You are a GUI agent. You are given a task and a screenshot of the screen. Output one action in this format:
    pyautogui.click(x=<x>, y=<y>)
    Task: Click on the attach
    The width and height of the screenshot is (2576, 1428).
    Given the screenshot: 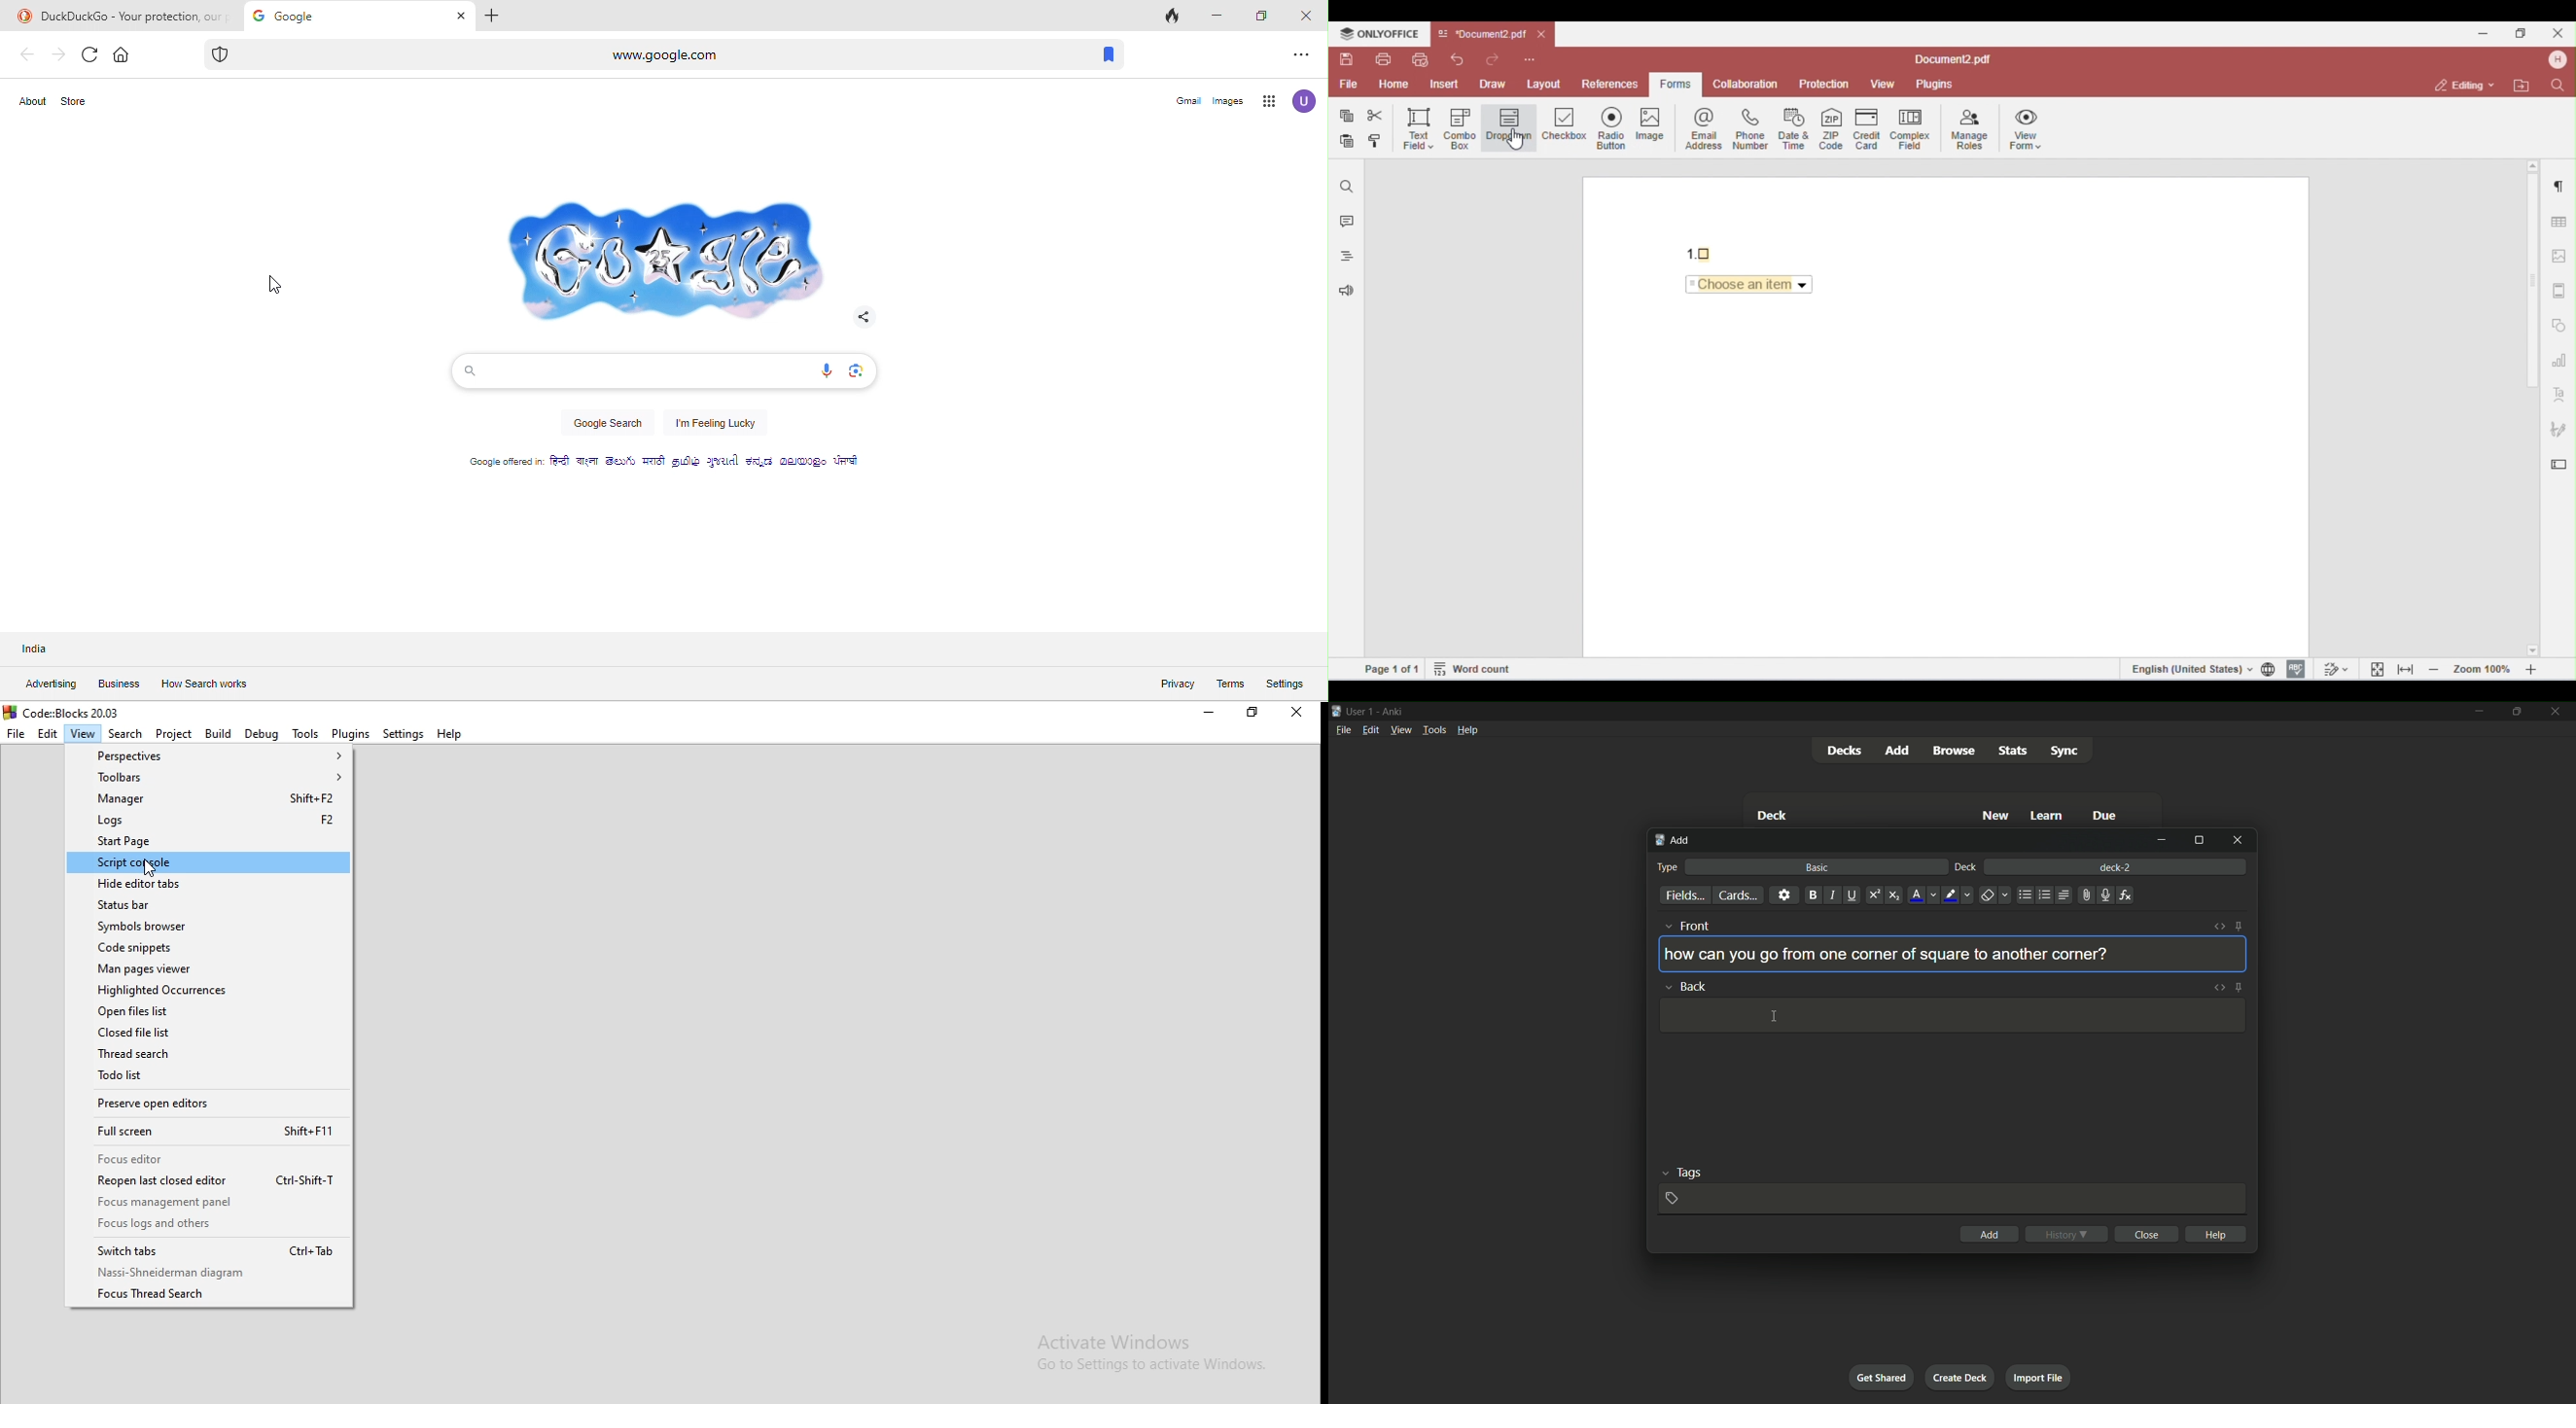 What is the action you would take?
    pyautogui.click(x=2087, y=894)
    